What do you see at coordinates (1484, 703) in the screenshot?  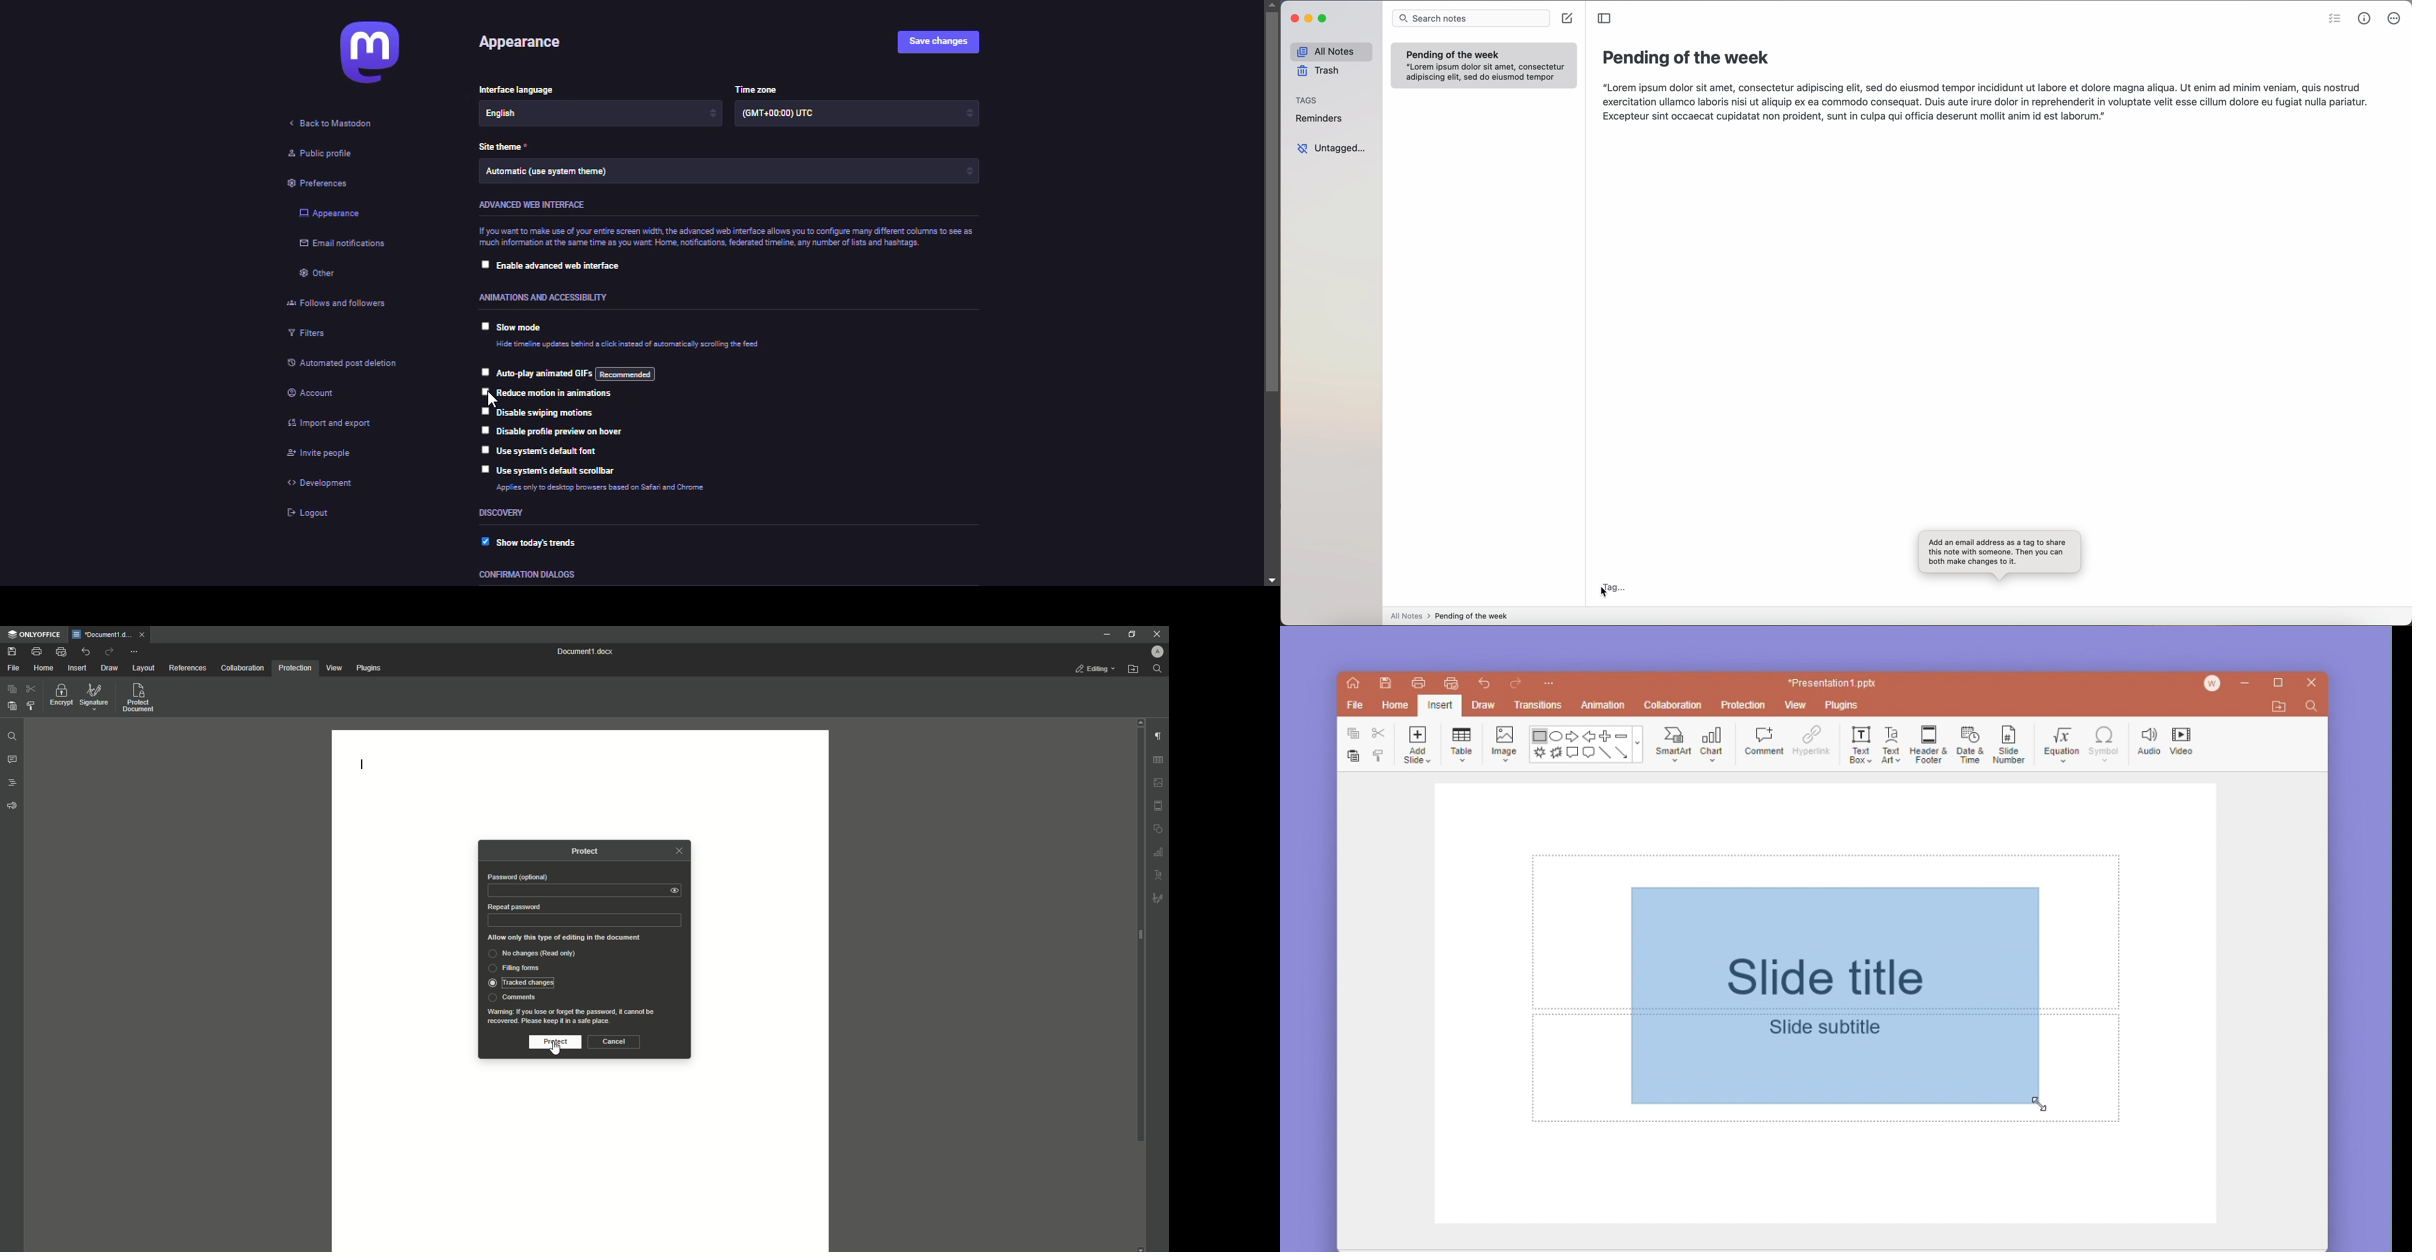 I see `draw` at bounding box center [1484, 703].